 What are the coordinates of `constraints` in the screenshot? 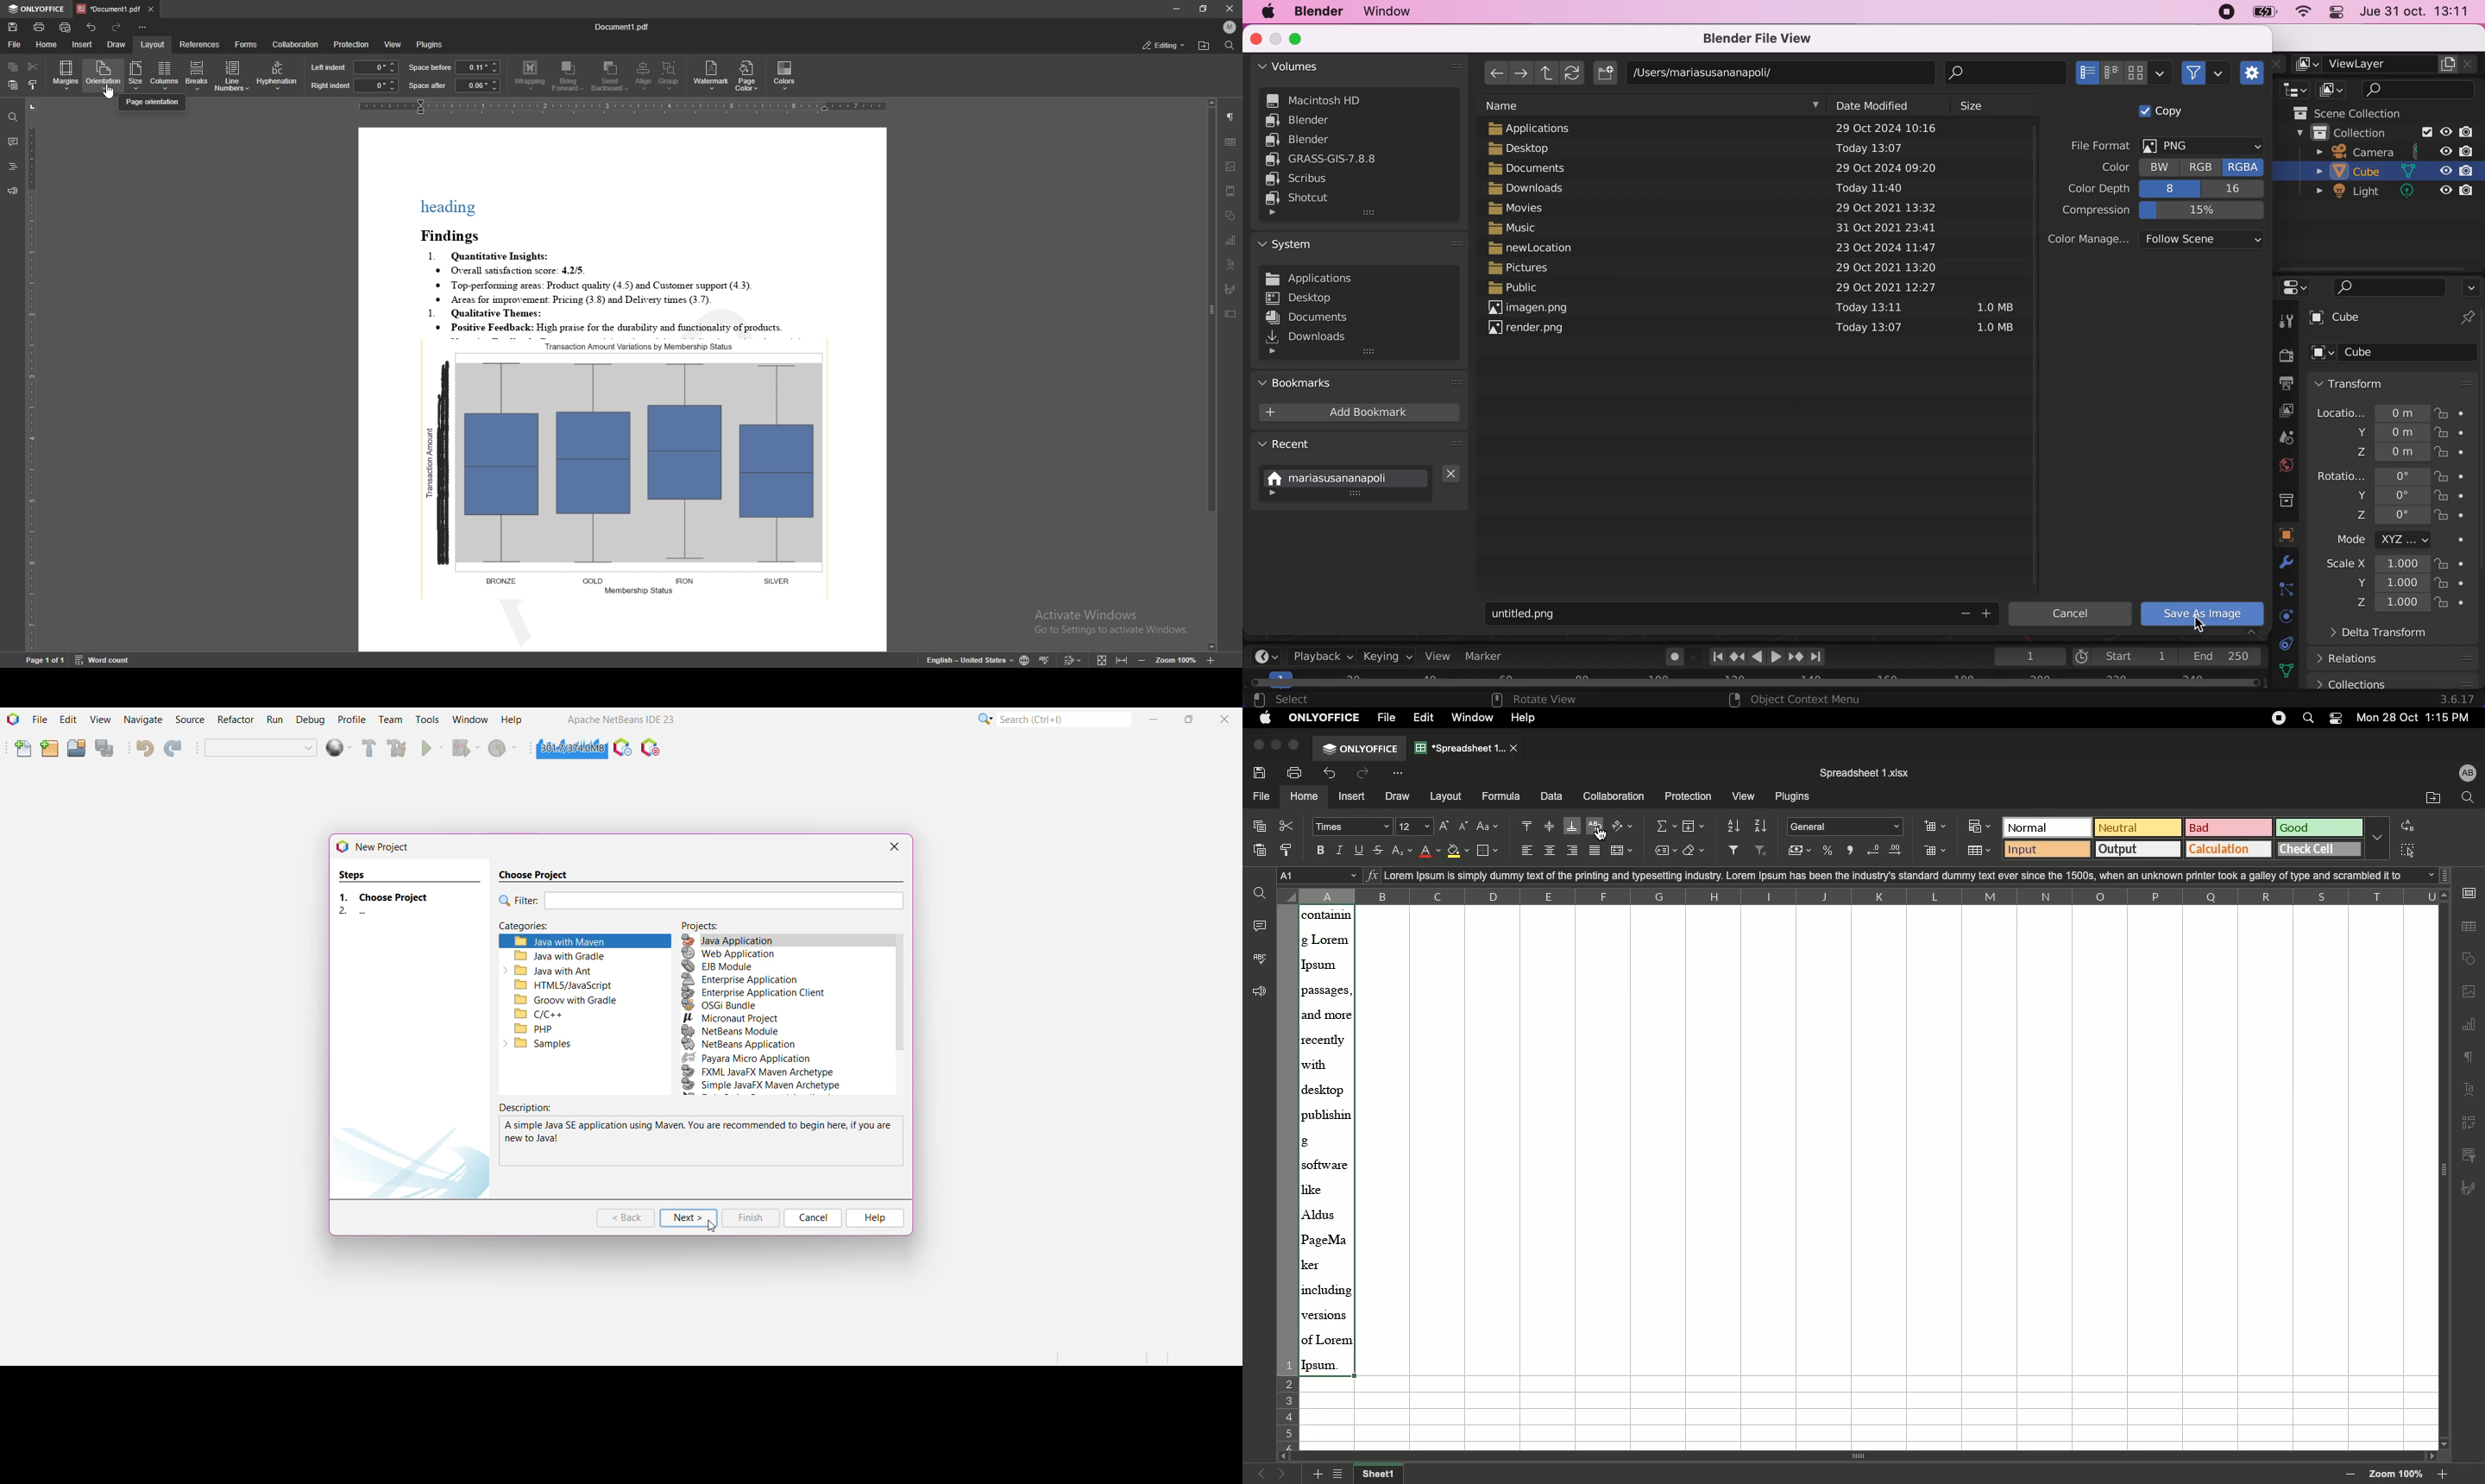 It's located at (2288, 591).